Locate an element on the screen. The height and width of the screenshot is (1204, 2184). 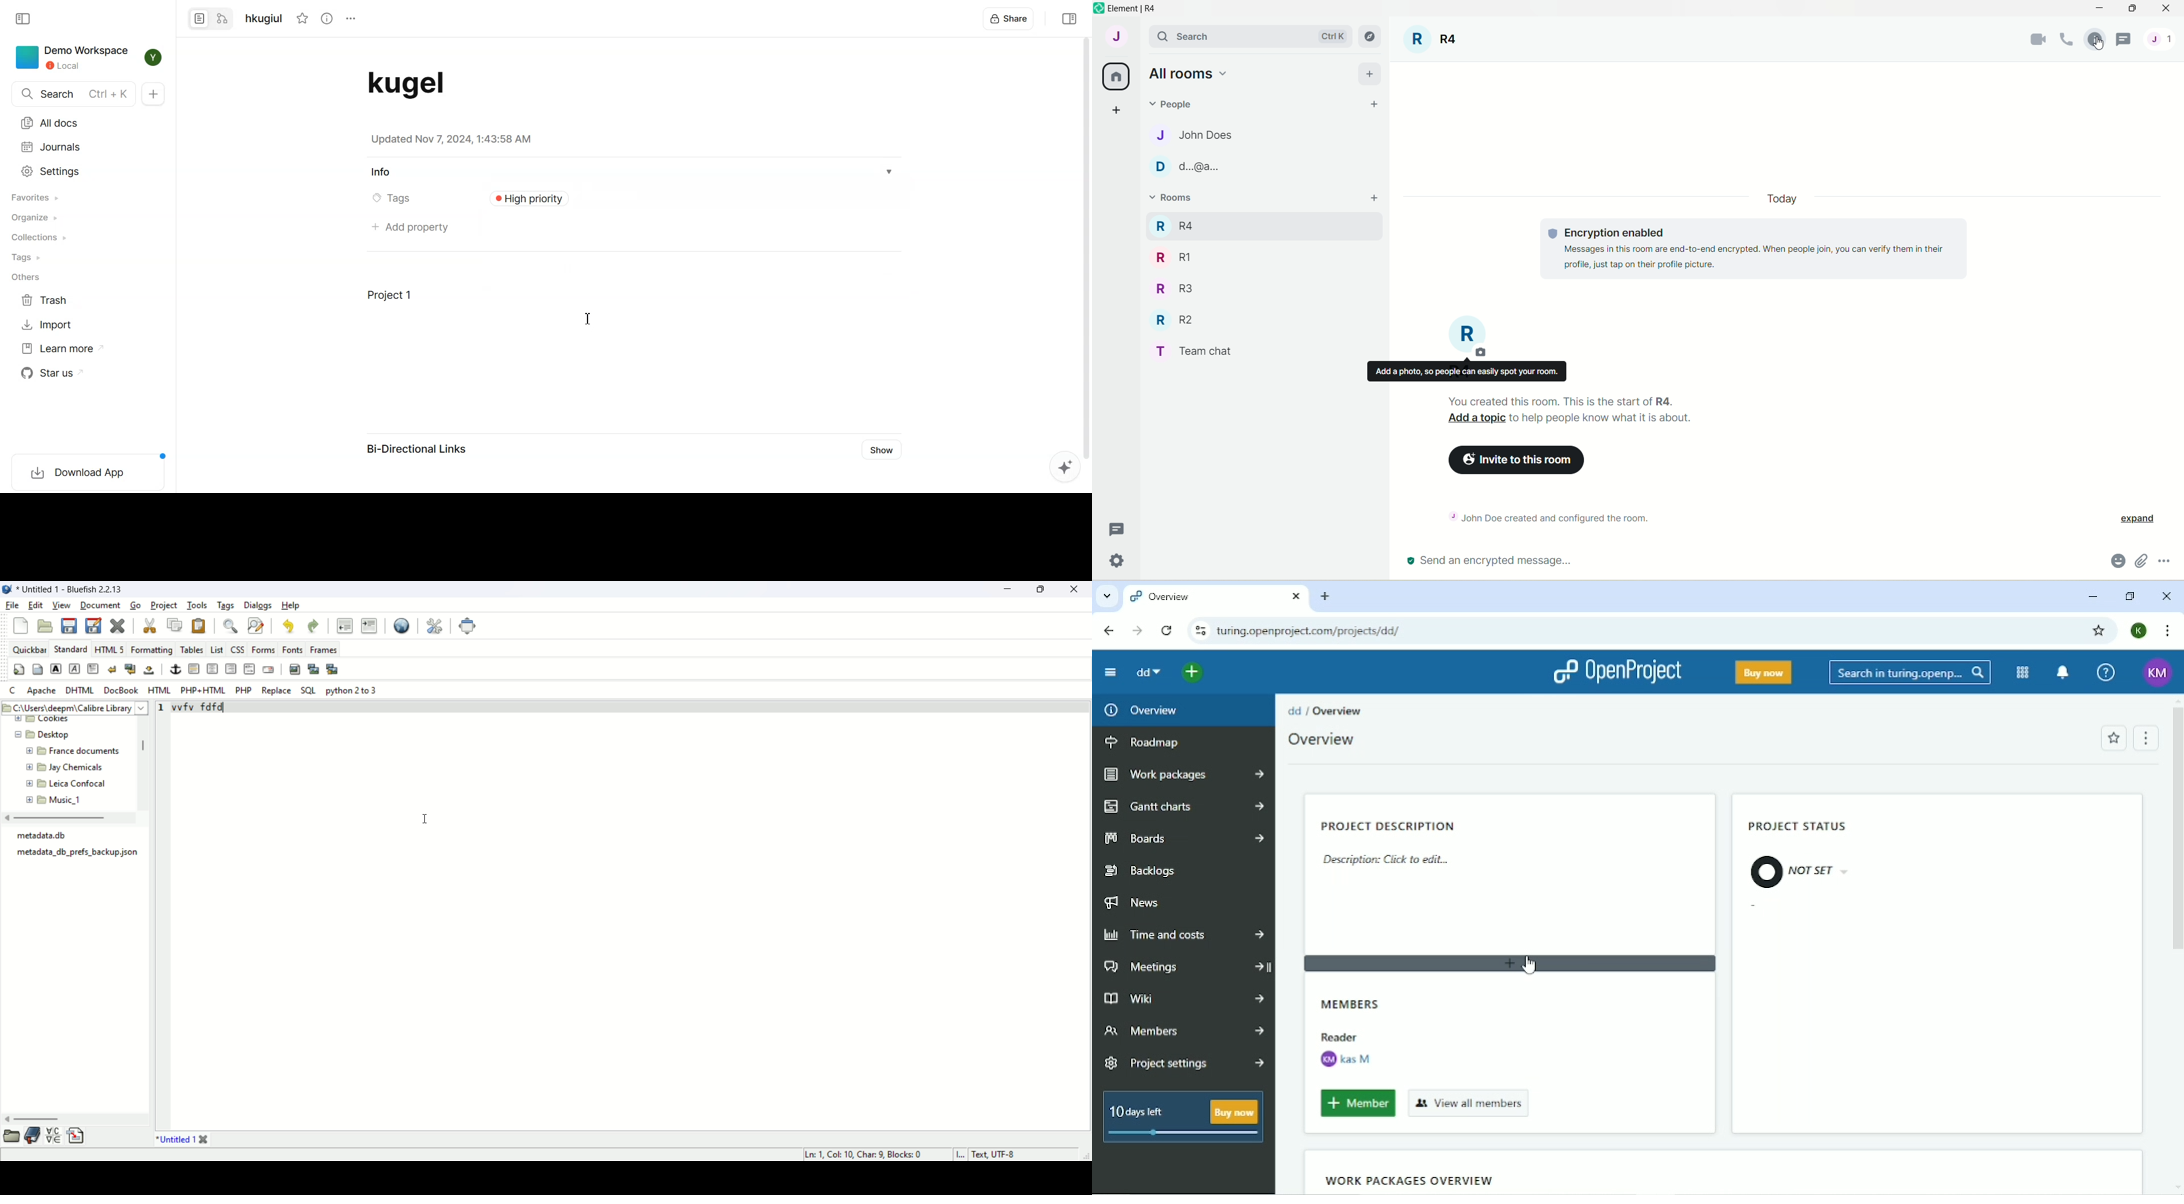
add is located at coordinates (1370, 72).